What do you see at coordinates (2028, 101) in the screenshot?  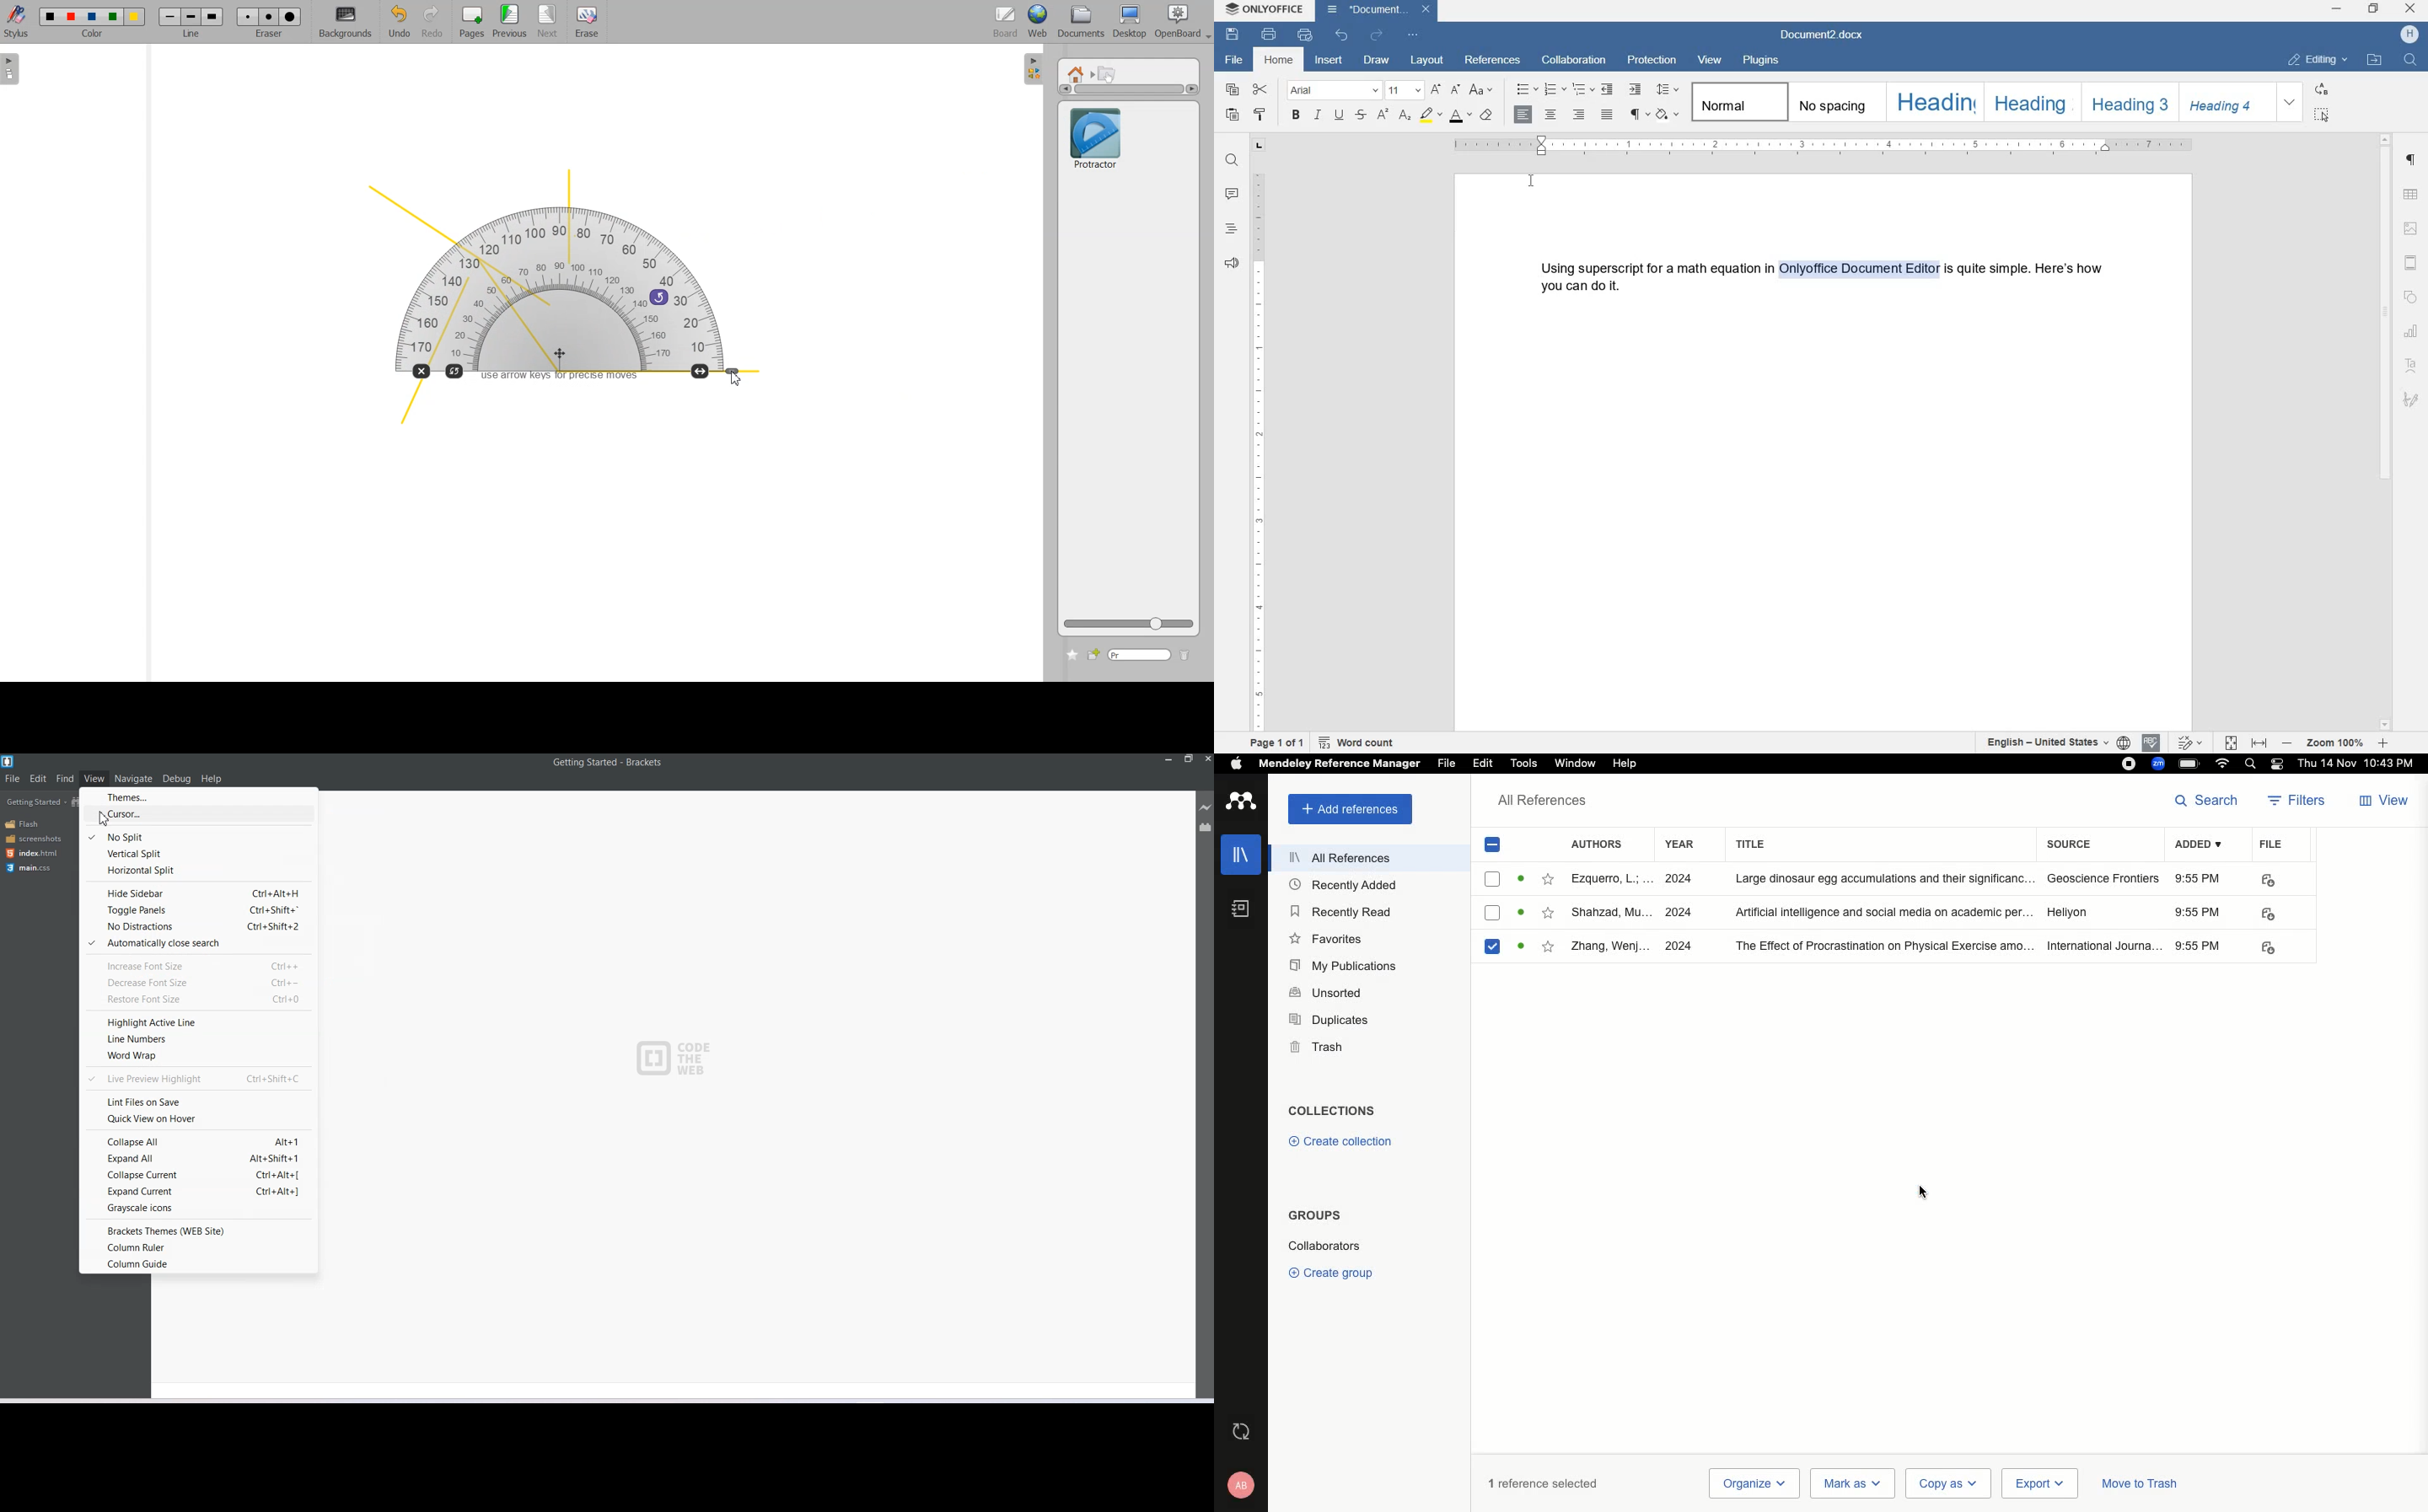 I see `HEADING 2` at bounding box center [2028, 101].